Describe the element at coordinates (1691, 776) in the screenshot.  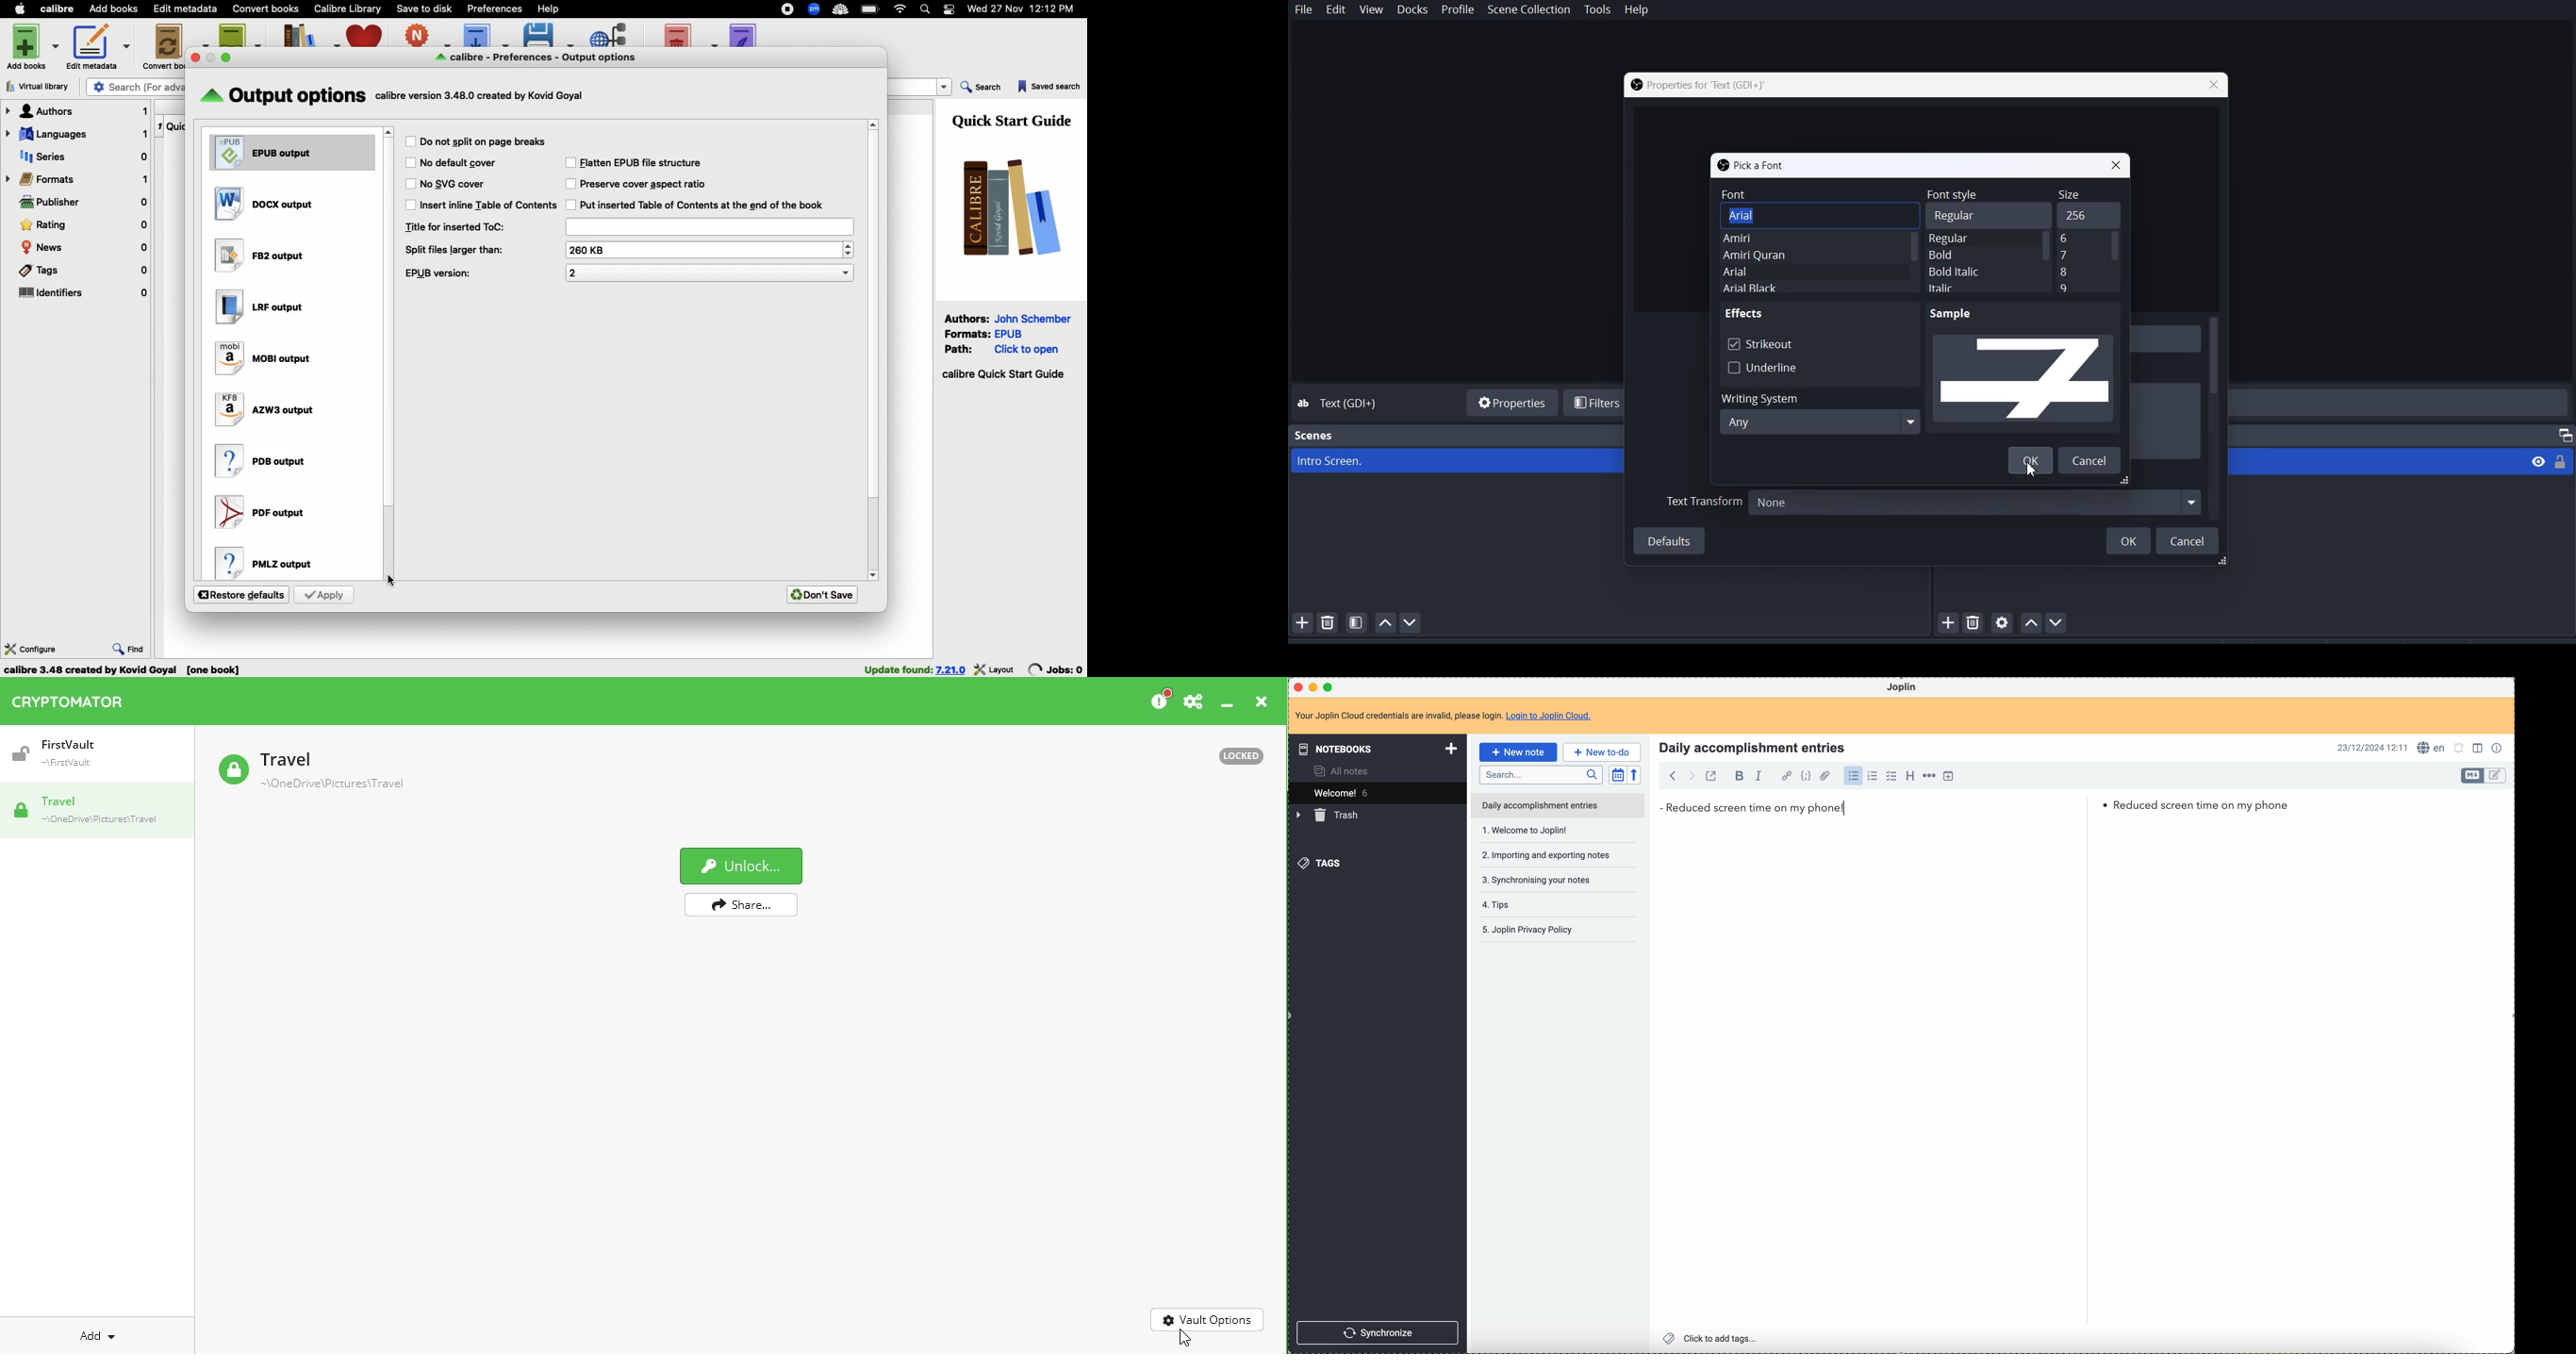
I see `foward` at that location.